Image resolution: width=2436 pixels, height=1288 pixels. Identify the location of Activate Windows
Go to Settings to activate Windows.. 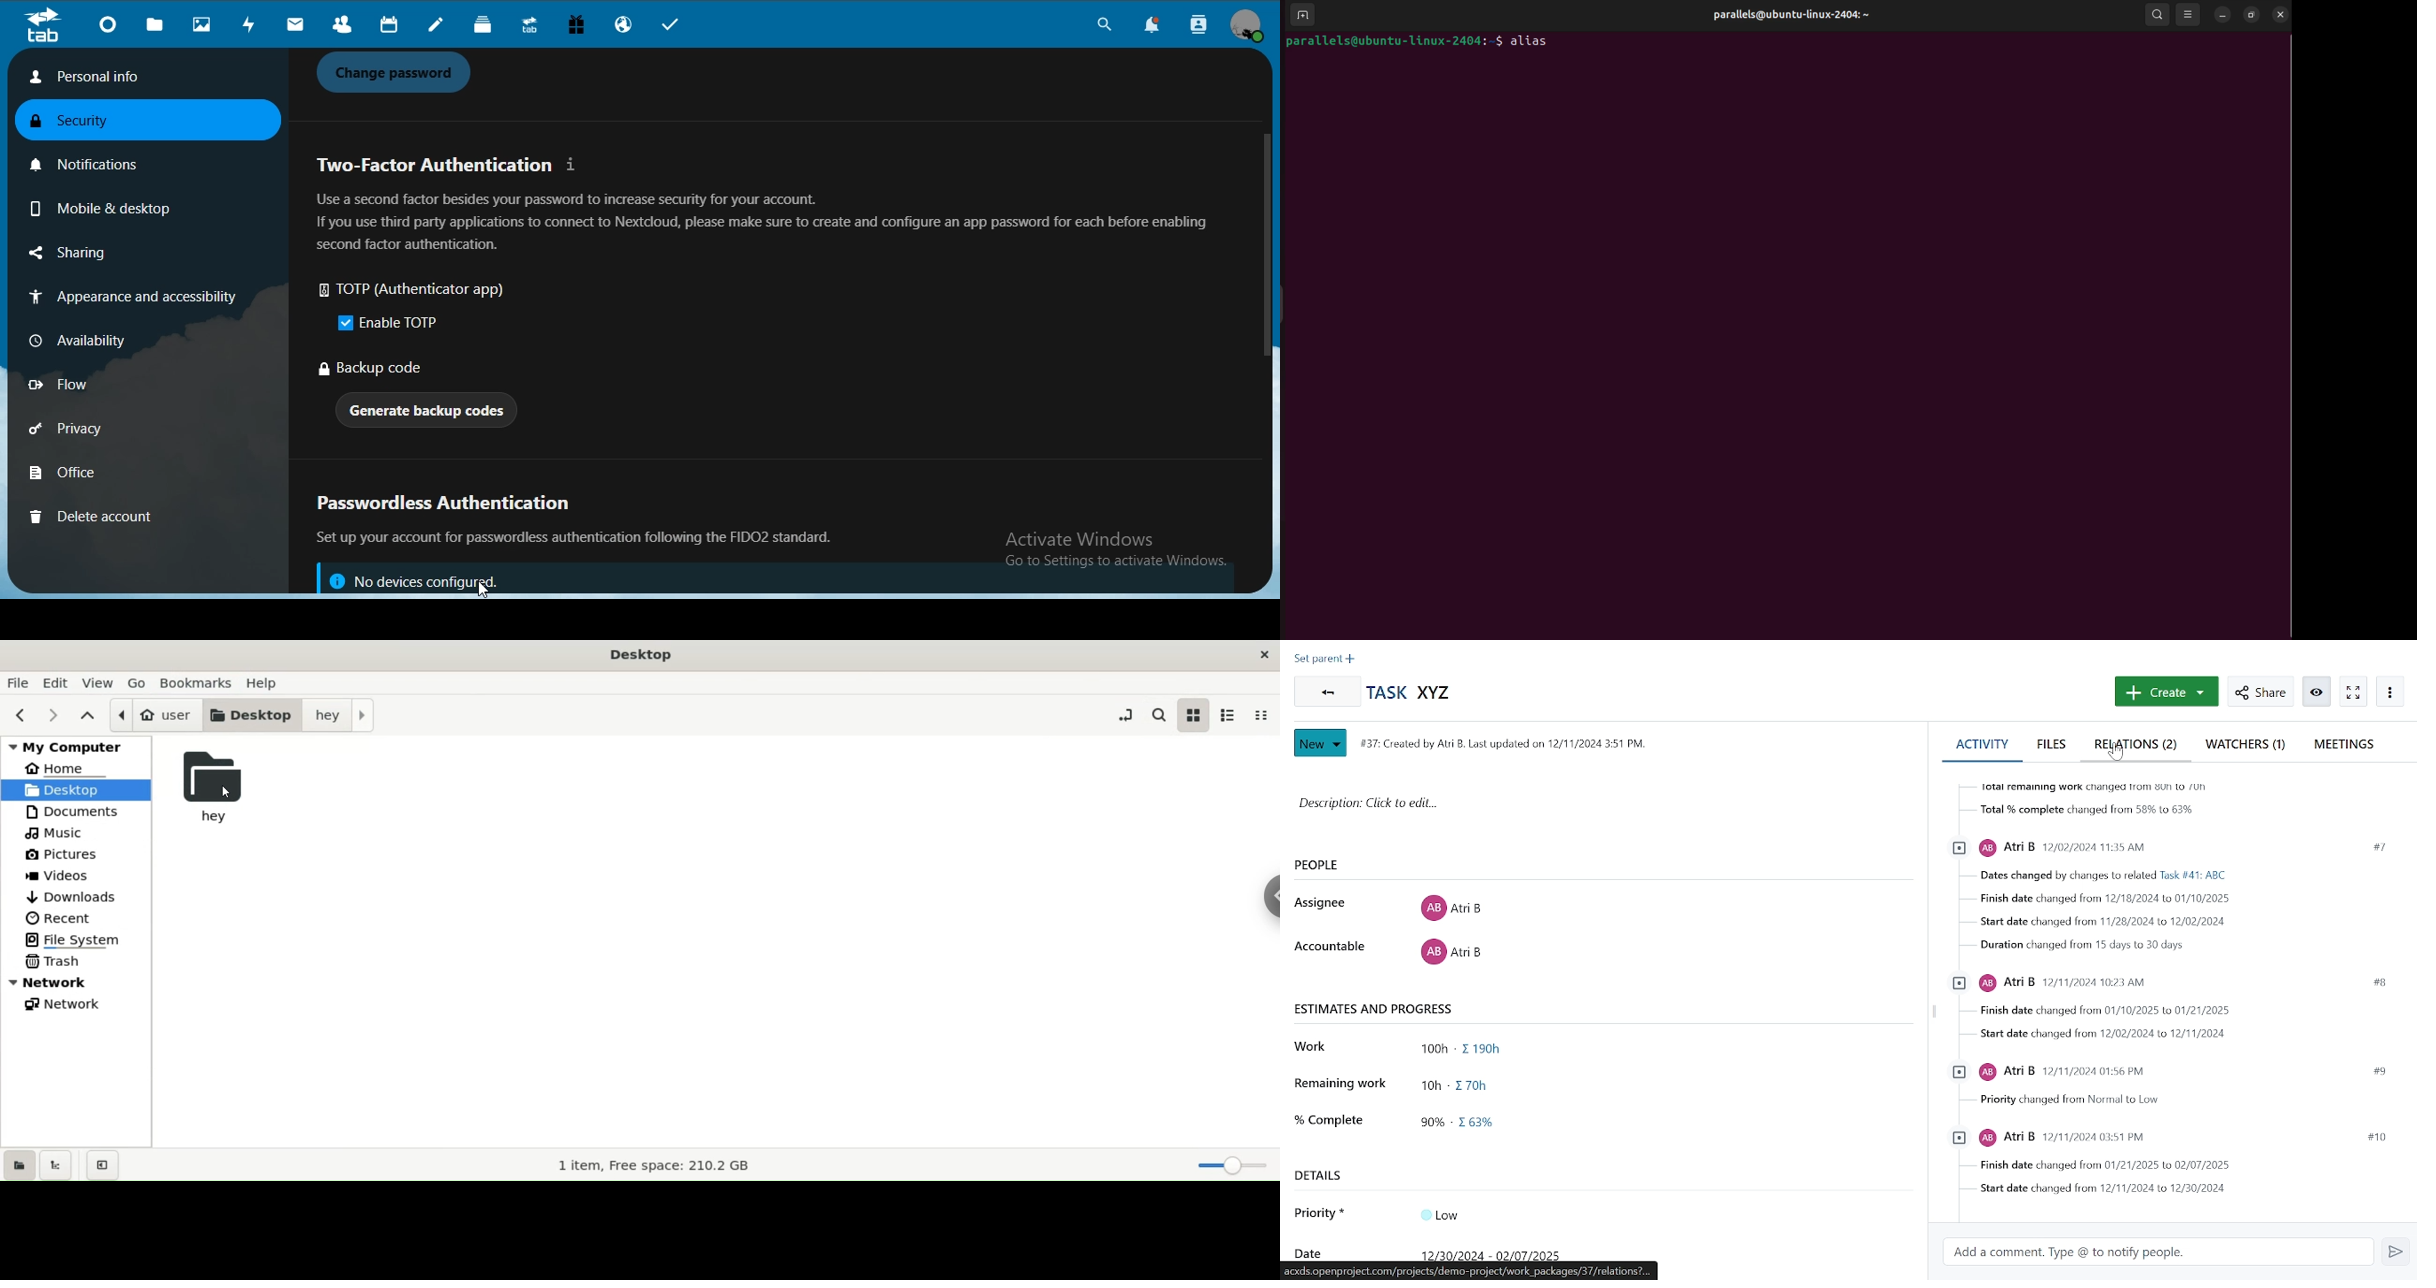
(1119, 552).